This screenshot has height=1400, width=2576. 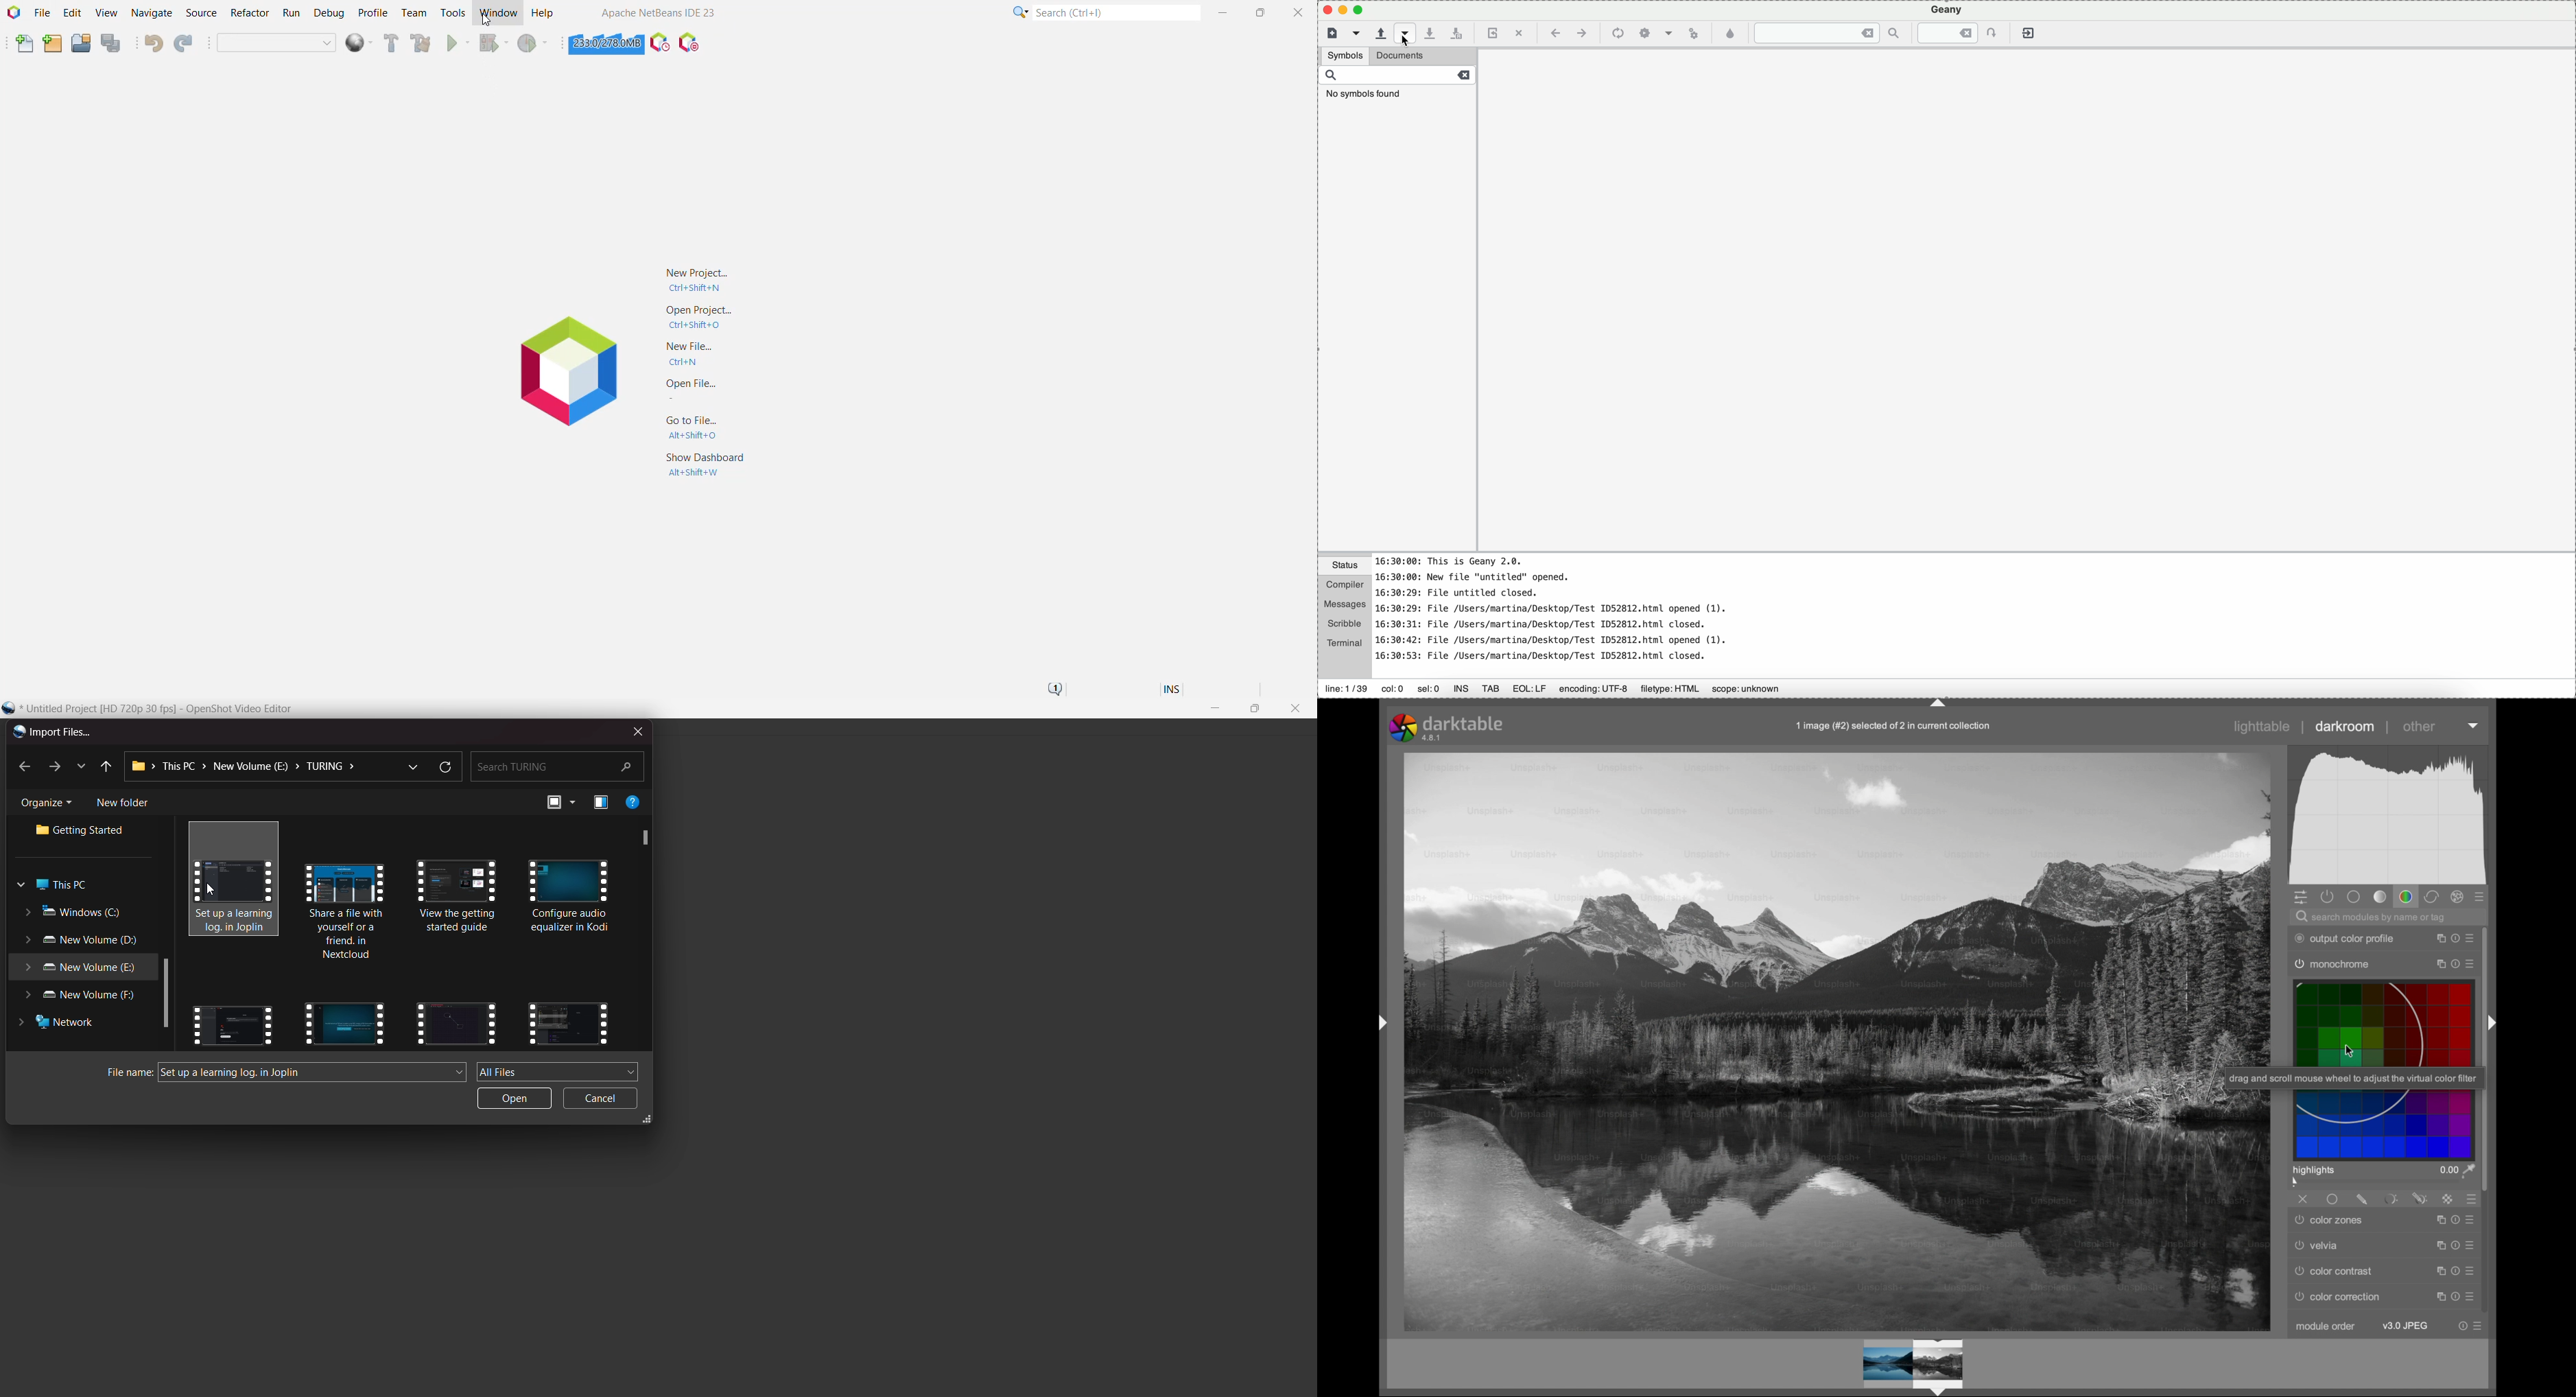 I want to click on reset, so click(x=2455, y=938).